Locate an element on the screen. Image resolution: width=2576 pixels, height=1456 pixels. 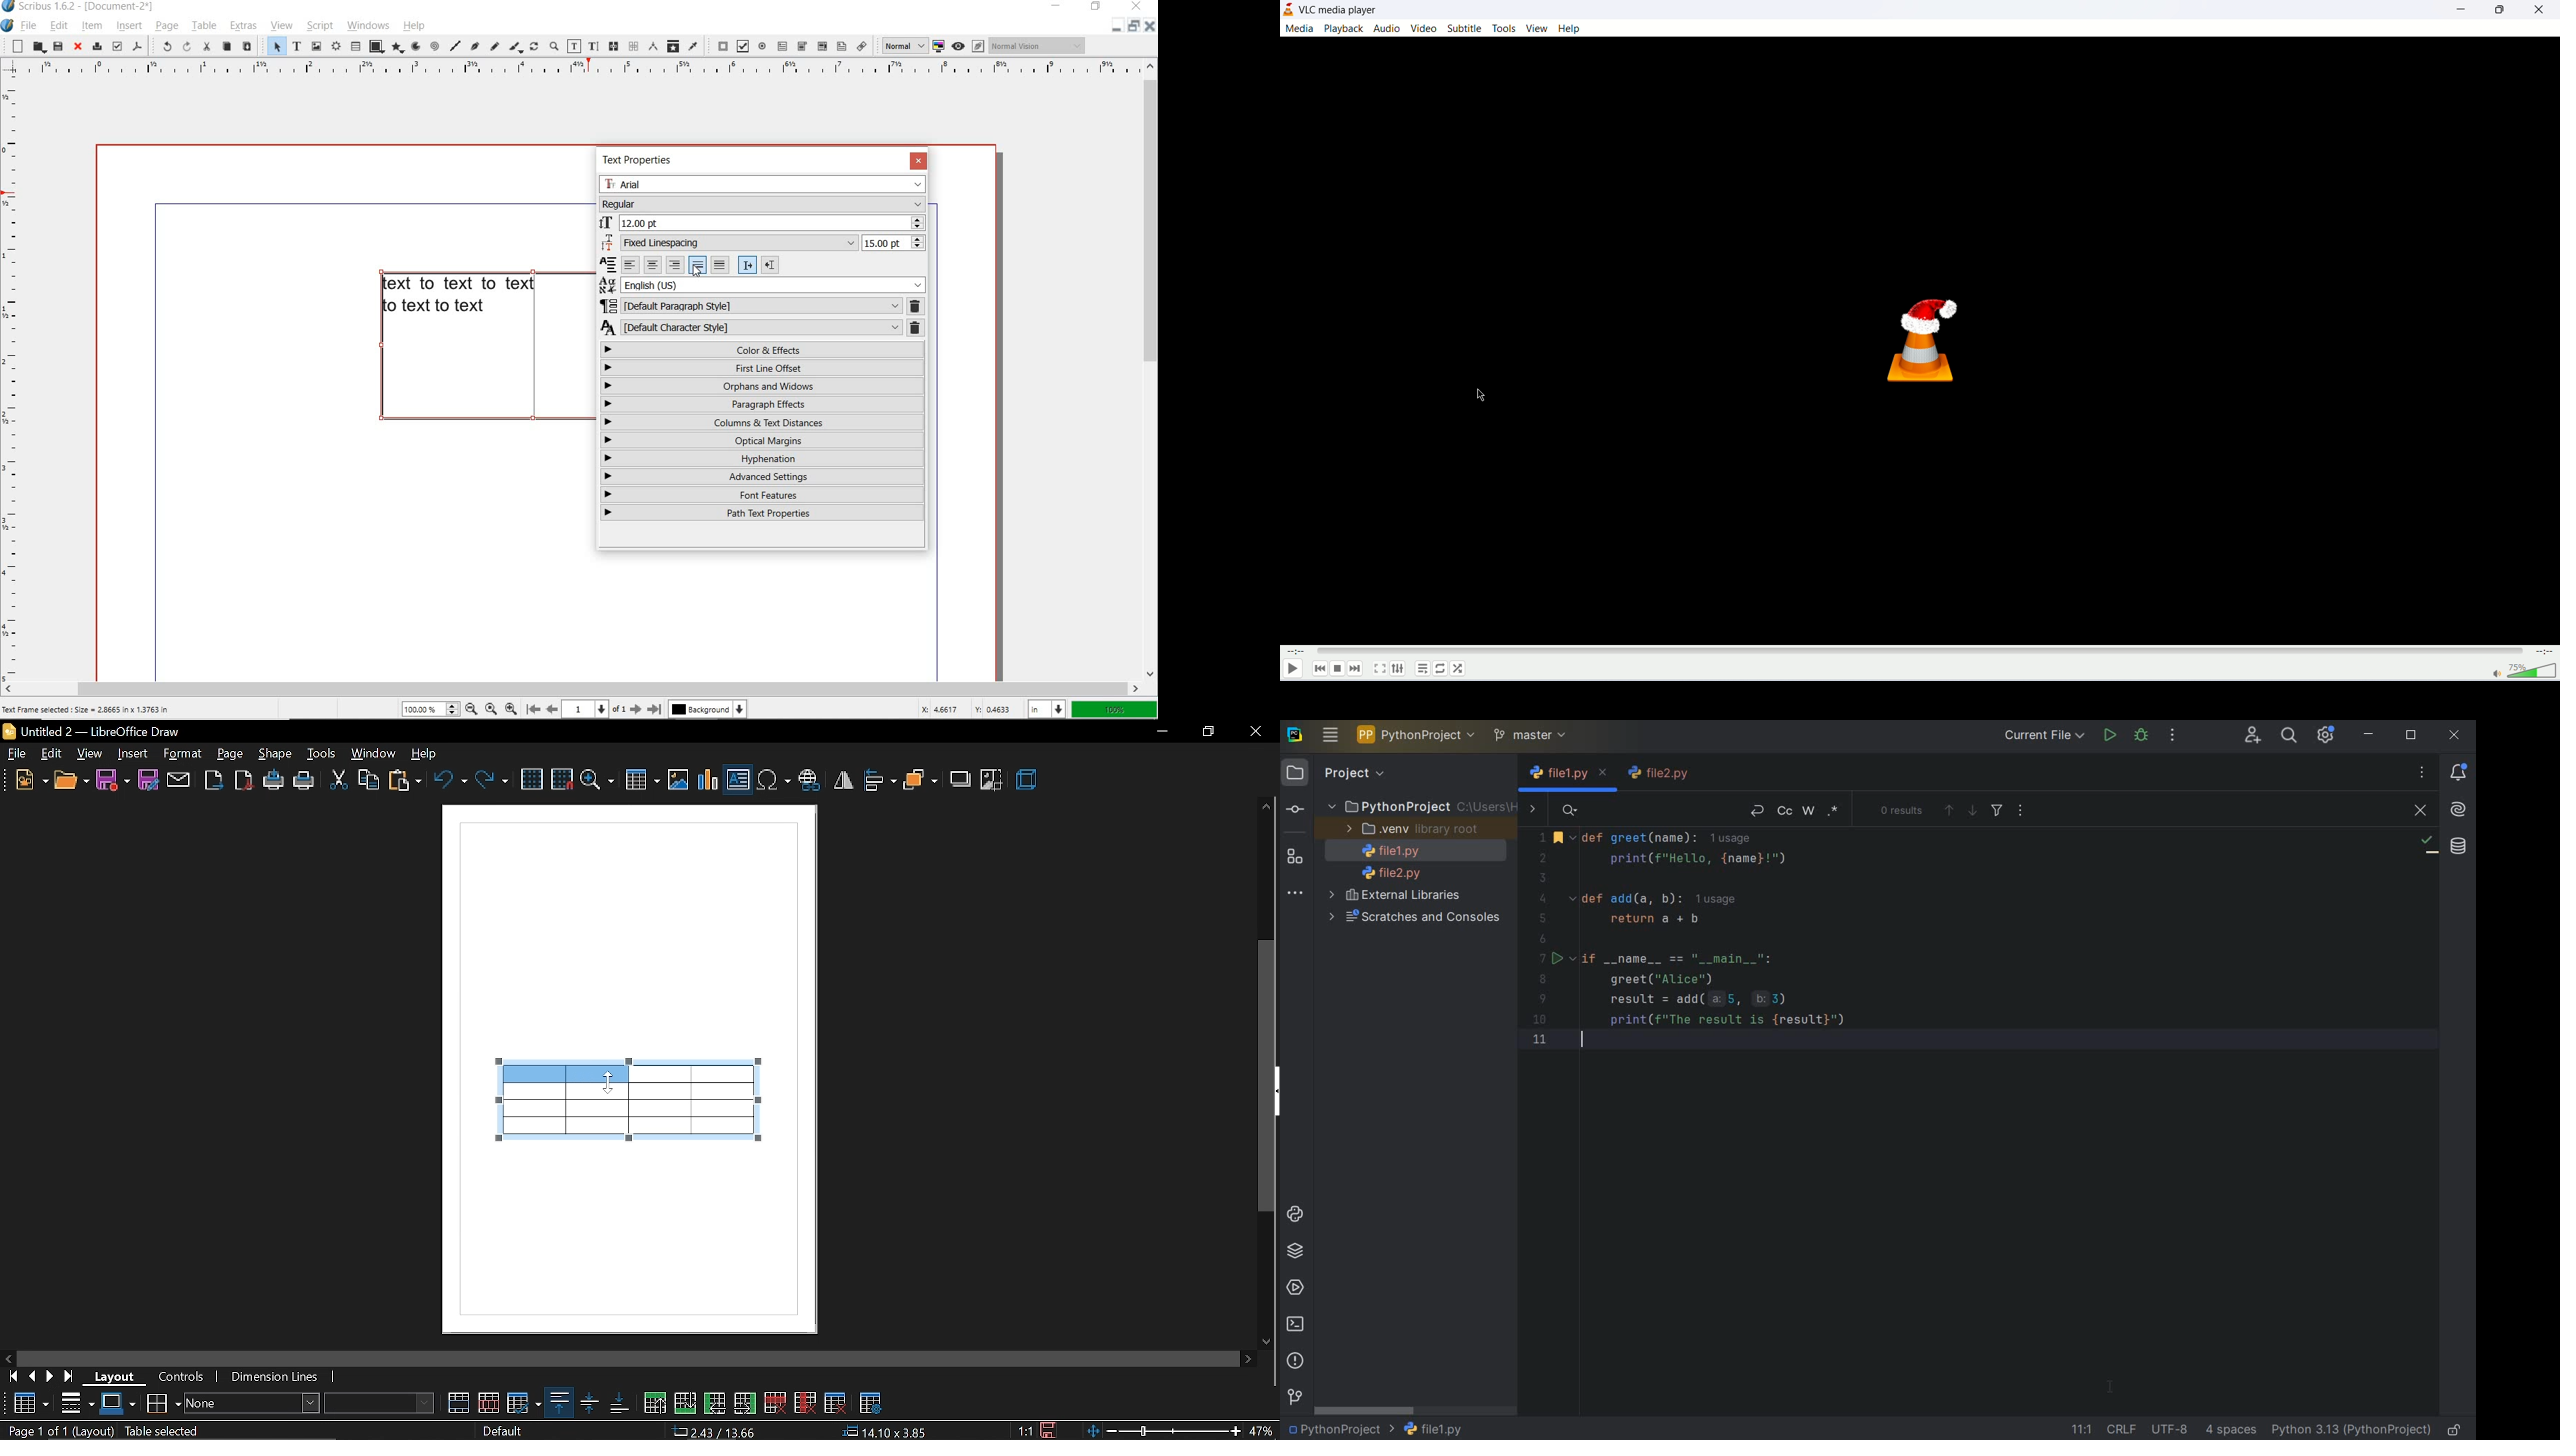
NEW LINE is located at coordinates (1757, 811).